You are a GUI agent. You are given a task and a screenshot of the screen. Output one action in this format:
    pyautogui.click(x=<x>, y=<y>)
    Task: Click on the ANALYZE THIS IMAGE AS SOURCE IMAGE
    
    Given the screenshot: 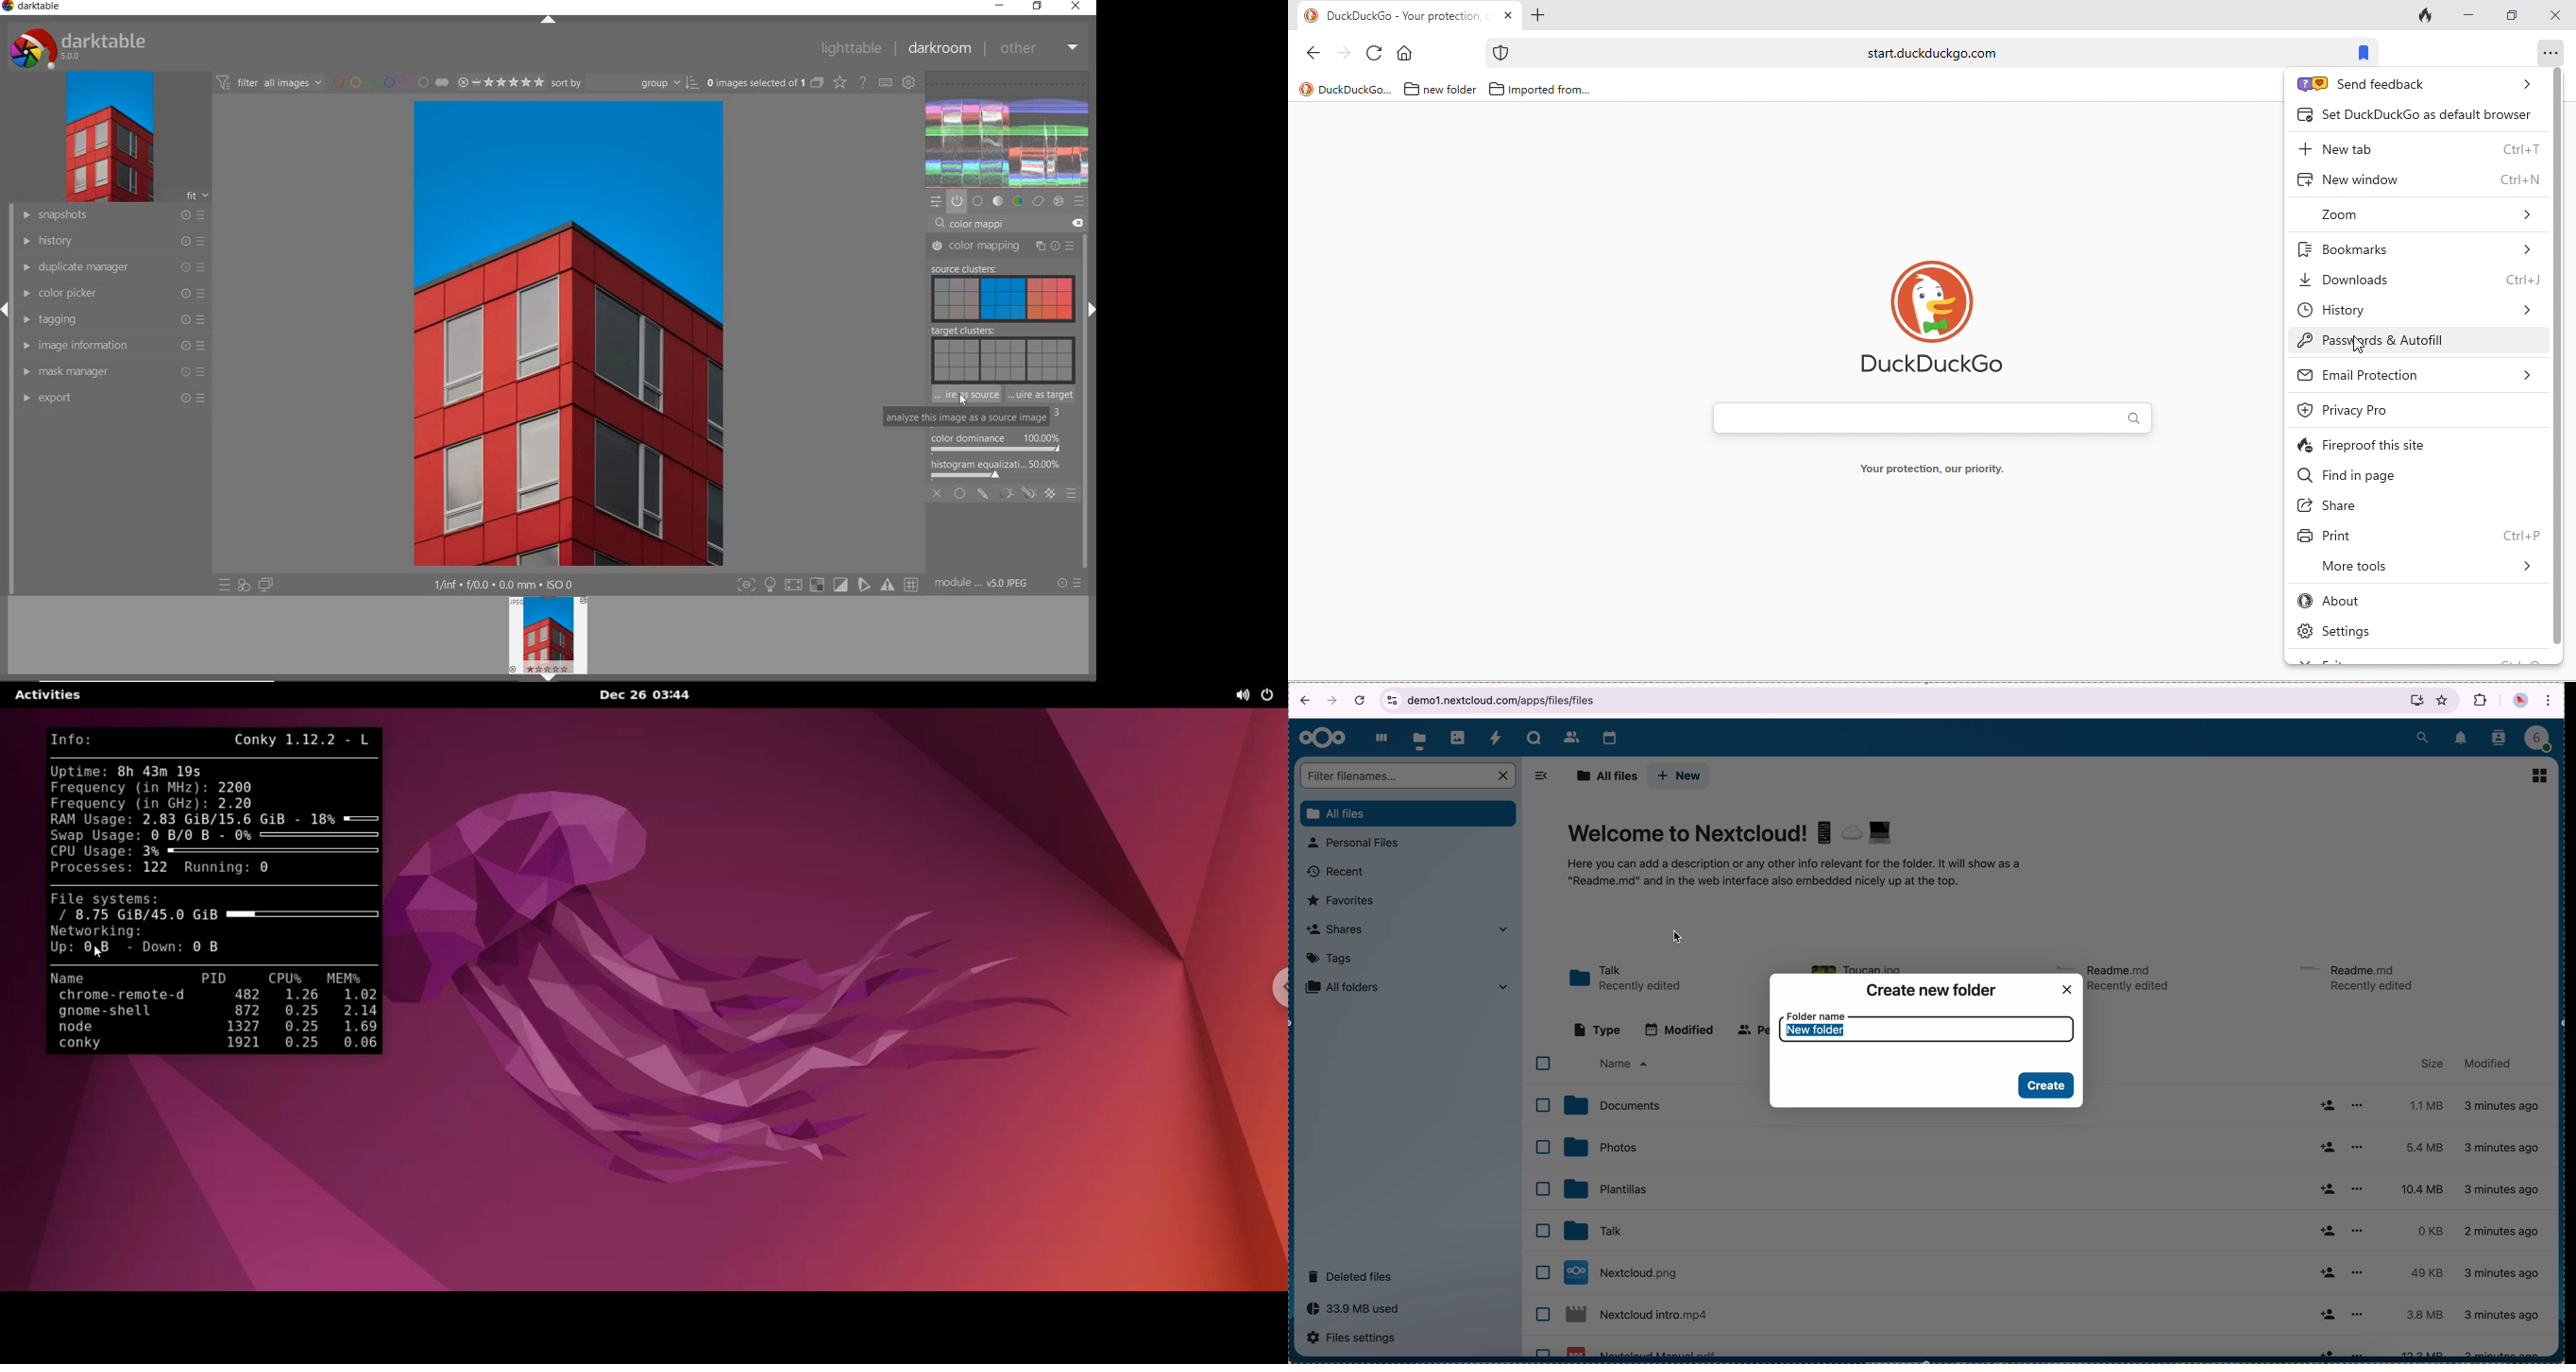 What is the action you would take?
    pyautogui.click(x=966, y=417)
    